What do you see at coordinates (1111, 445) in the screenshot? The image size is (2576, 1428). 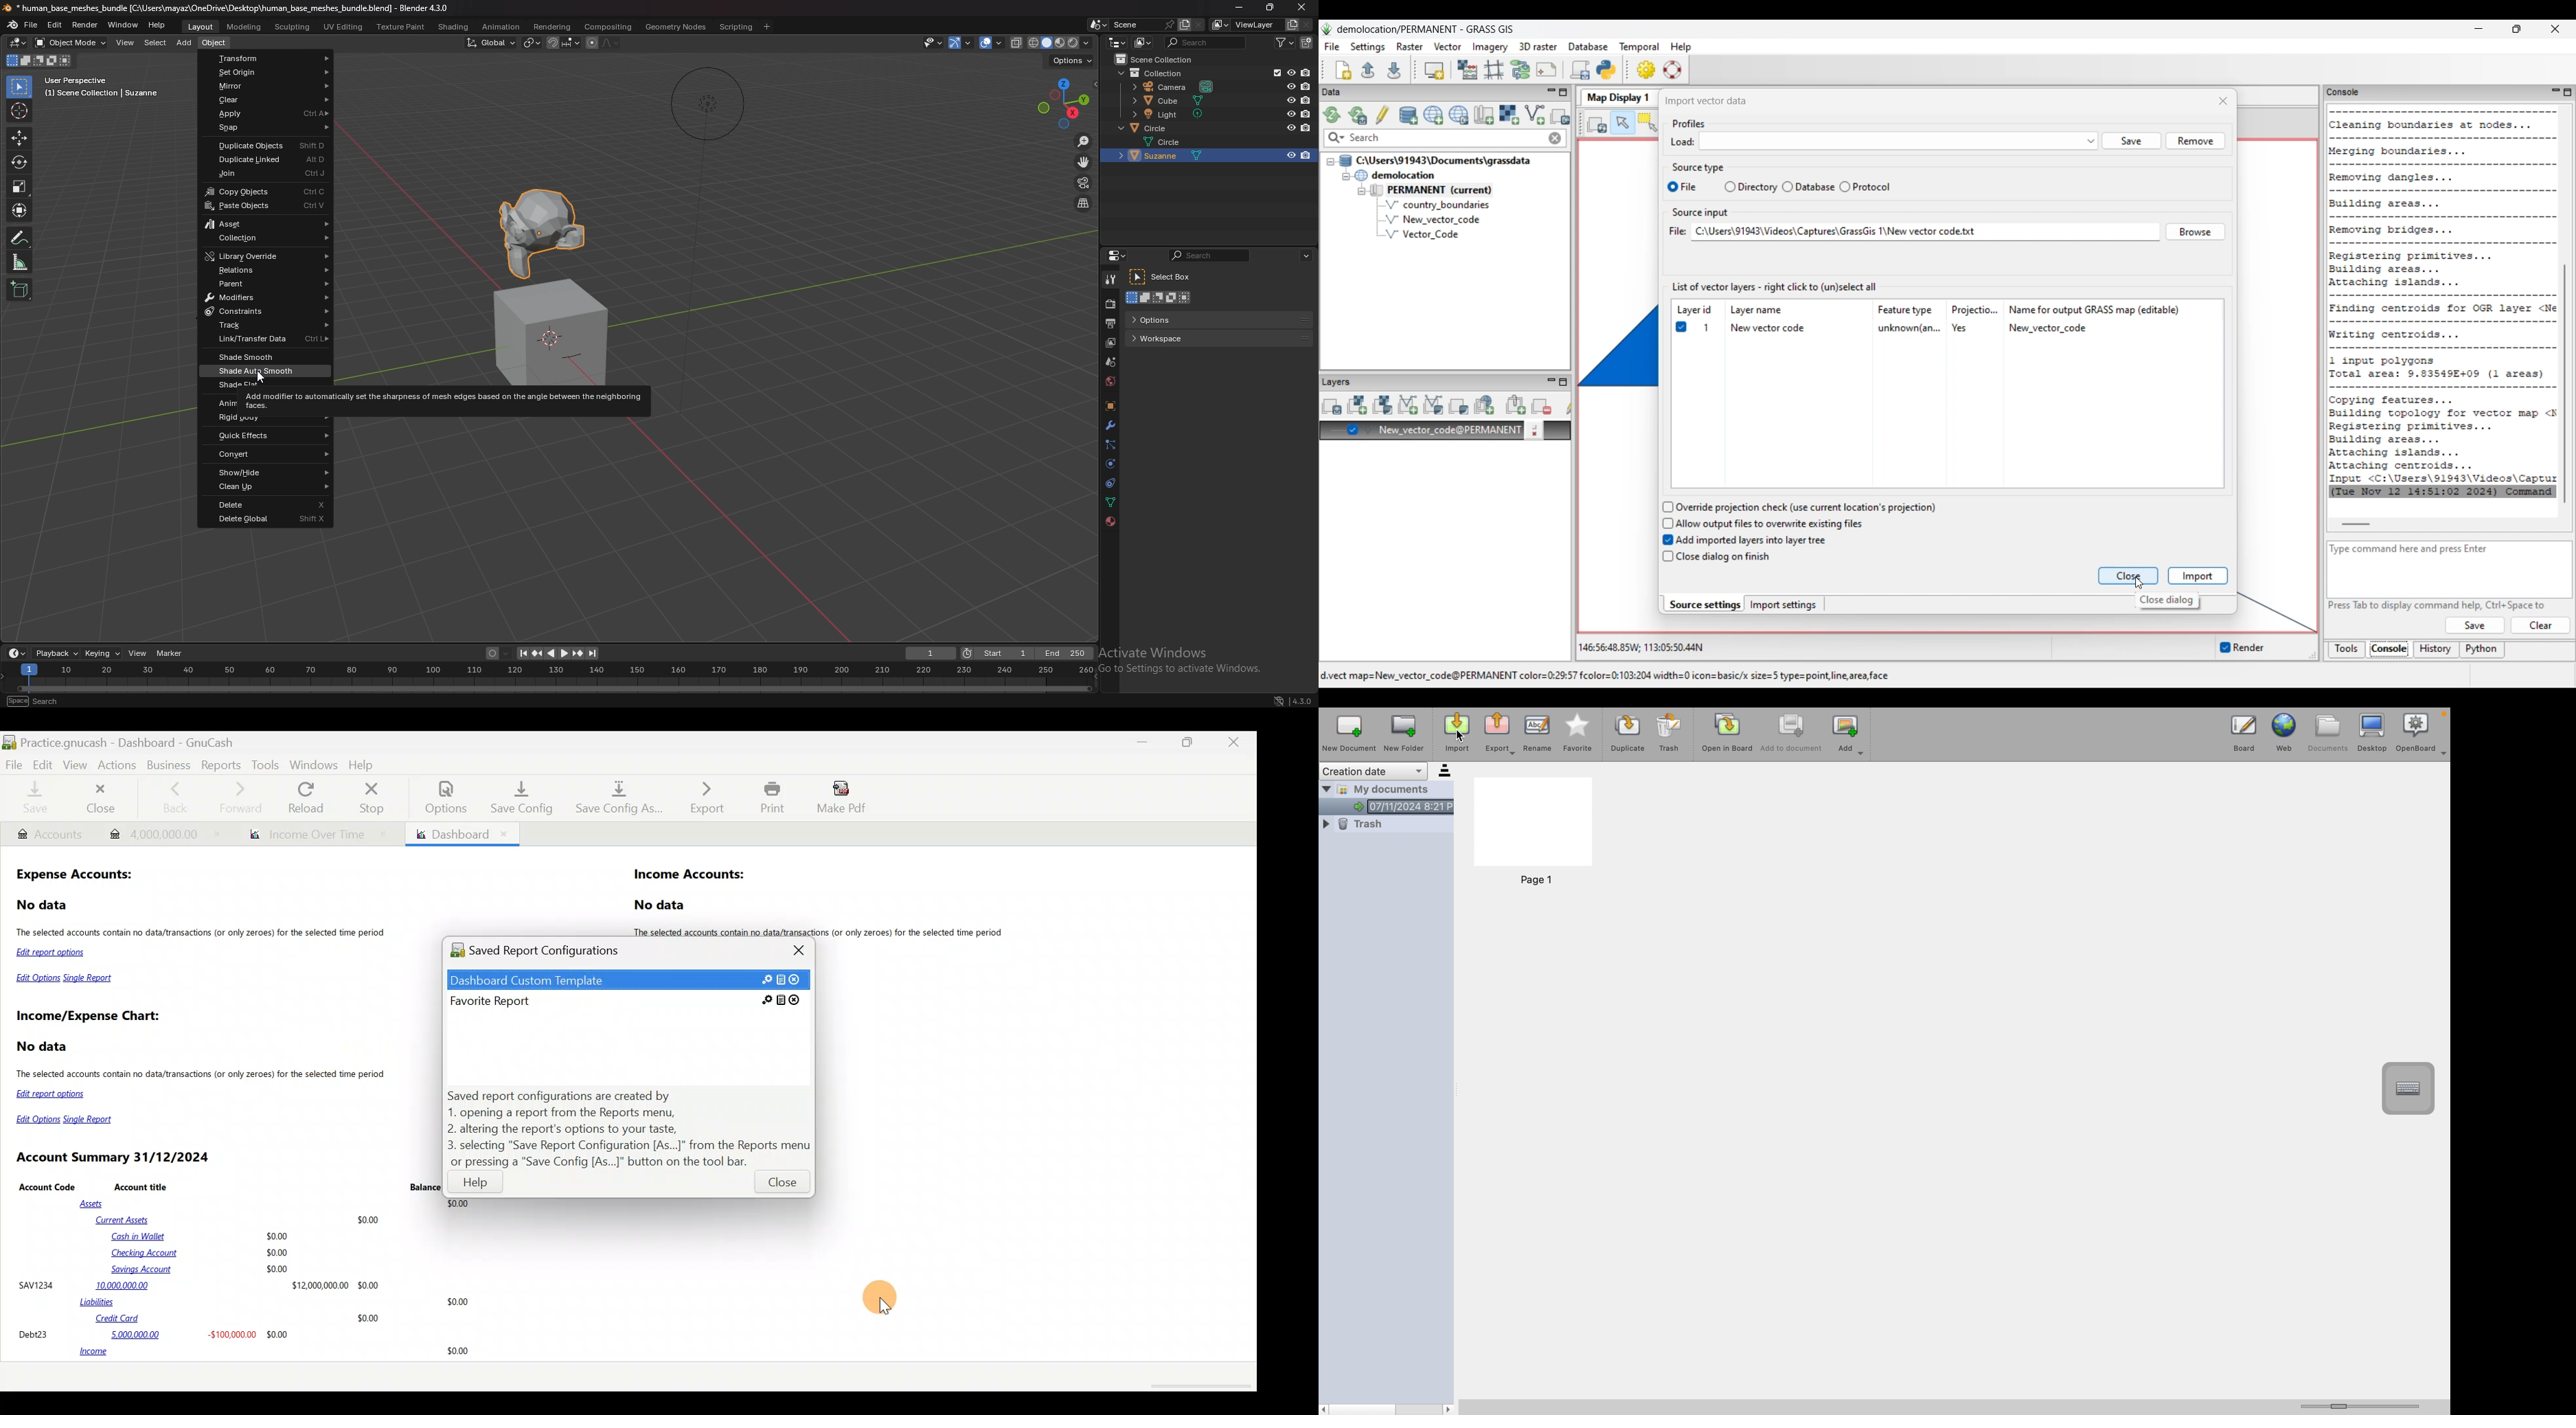 I see `particles` at bounding box center [1111, 445].